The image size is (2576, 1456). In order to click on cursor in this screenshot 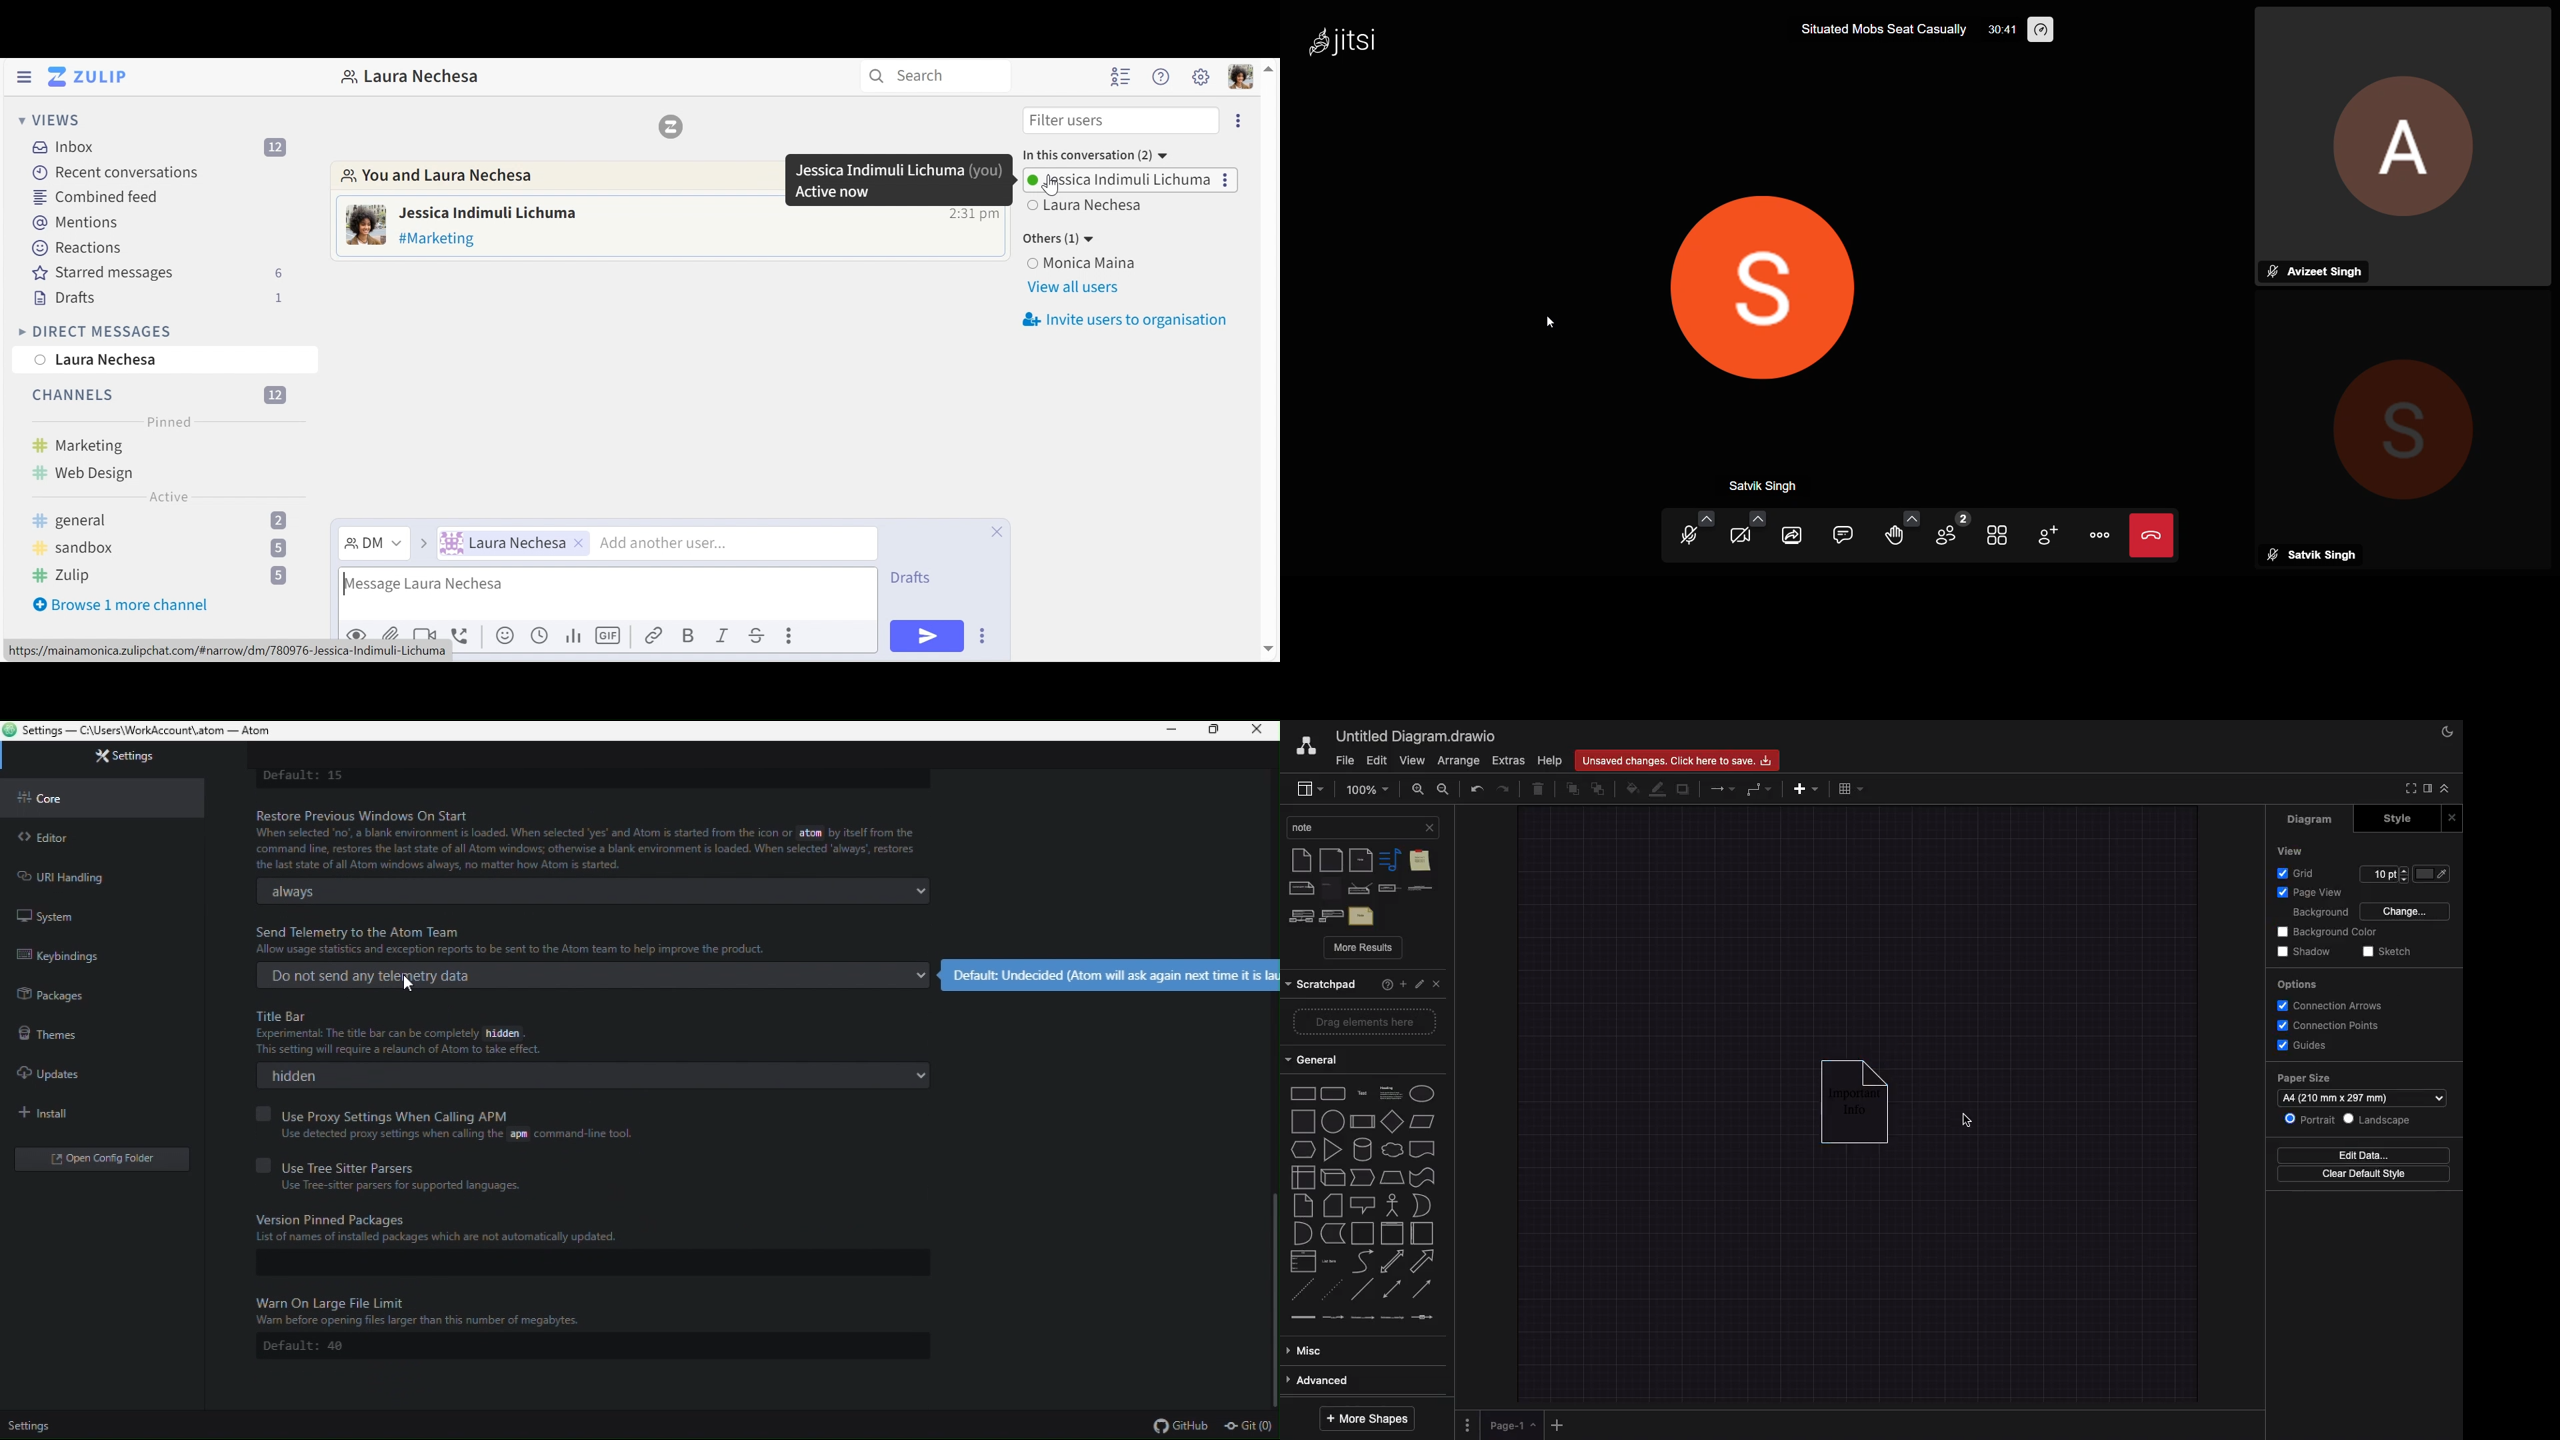, I will do `click(1967, 1119)`.